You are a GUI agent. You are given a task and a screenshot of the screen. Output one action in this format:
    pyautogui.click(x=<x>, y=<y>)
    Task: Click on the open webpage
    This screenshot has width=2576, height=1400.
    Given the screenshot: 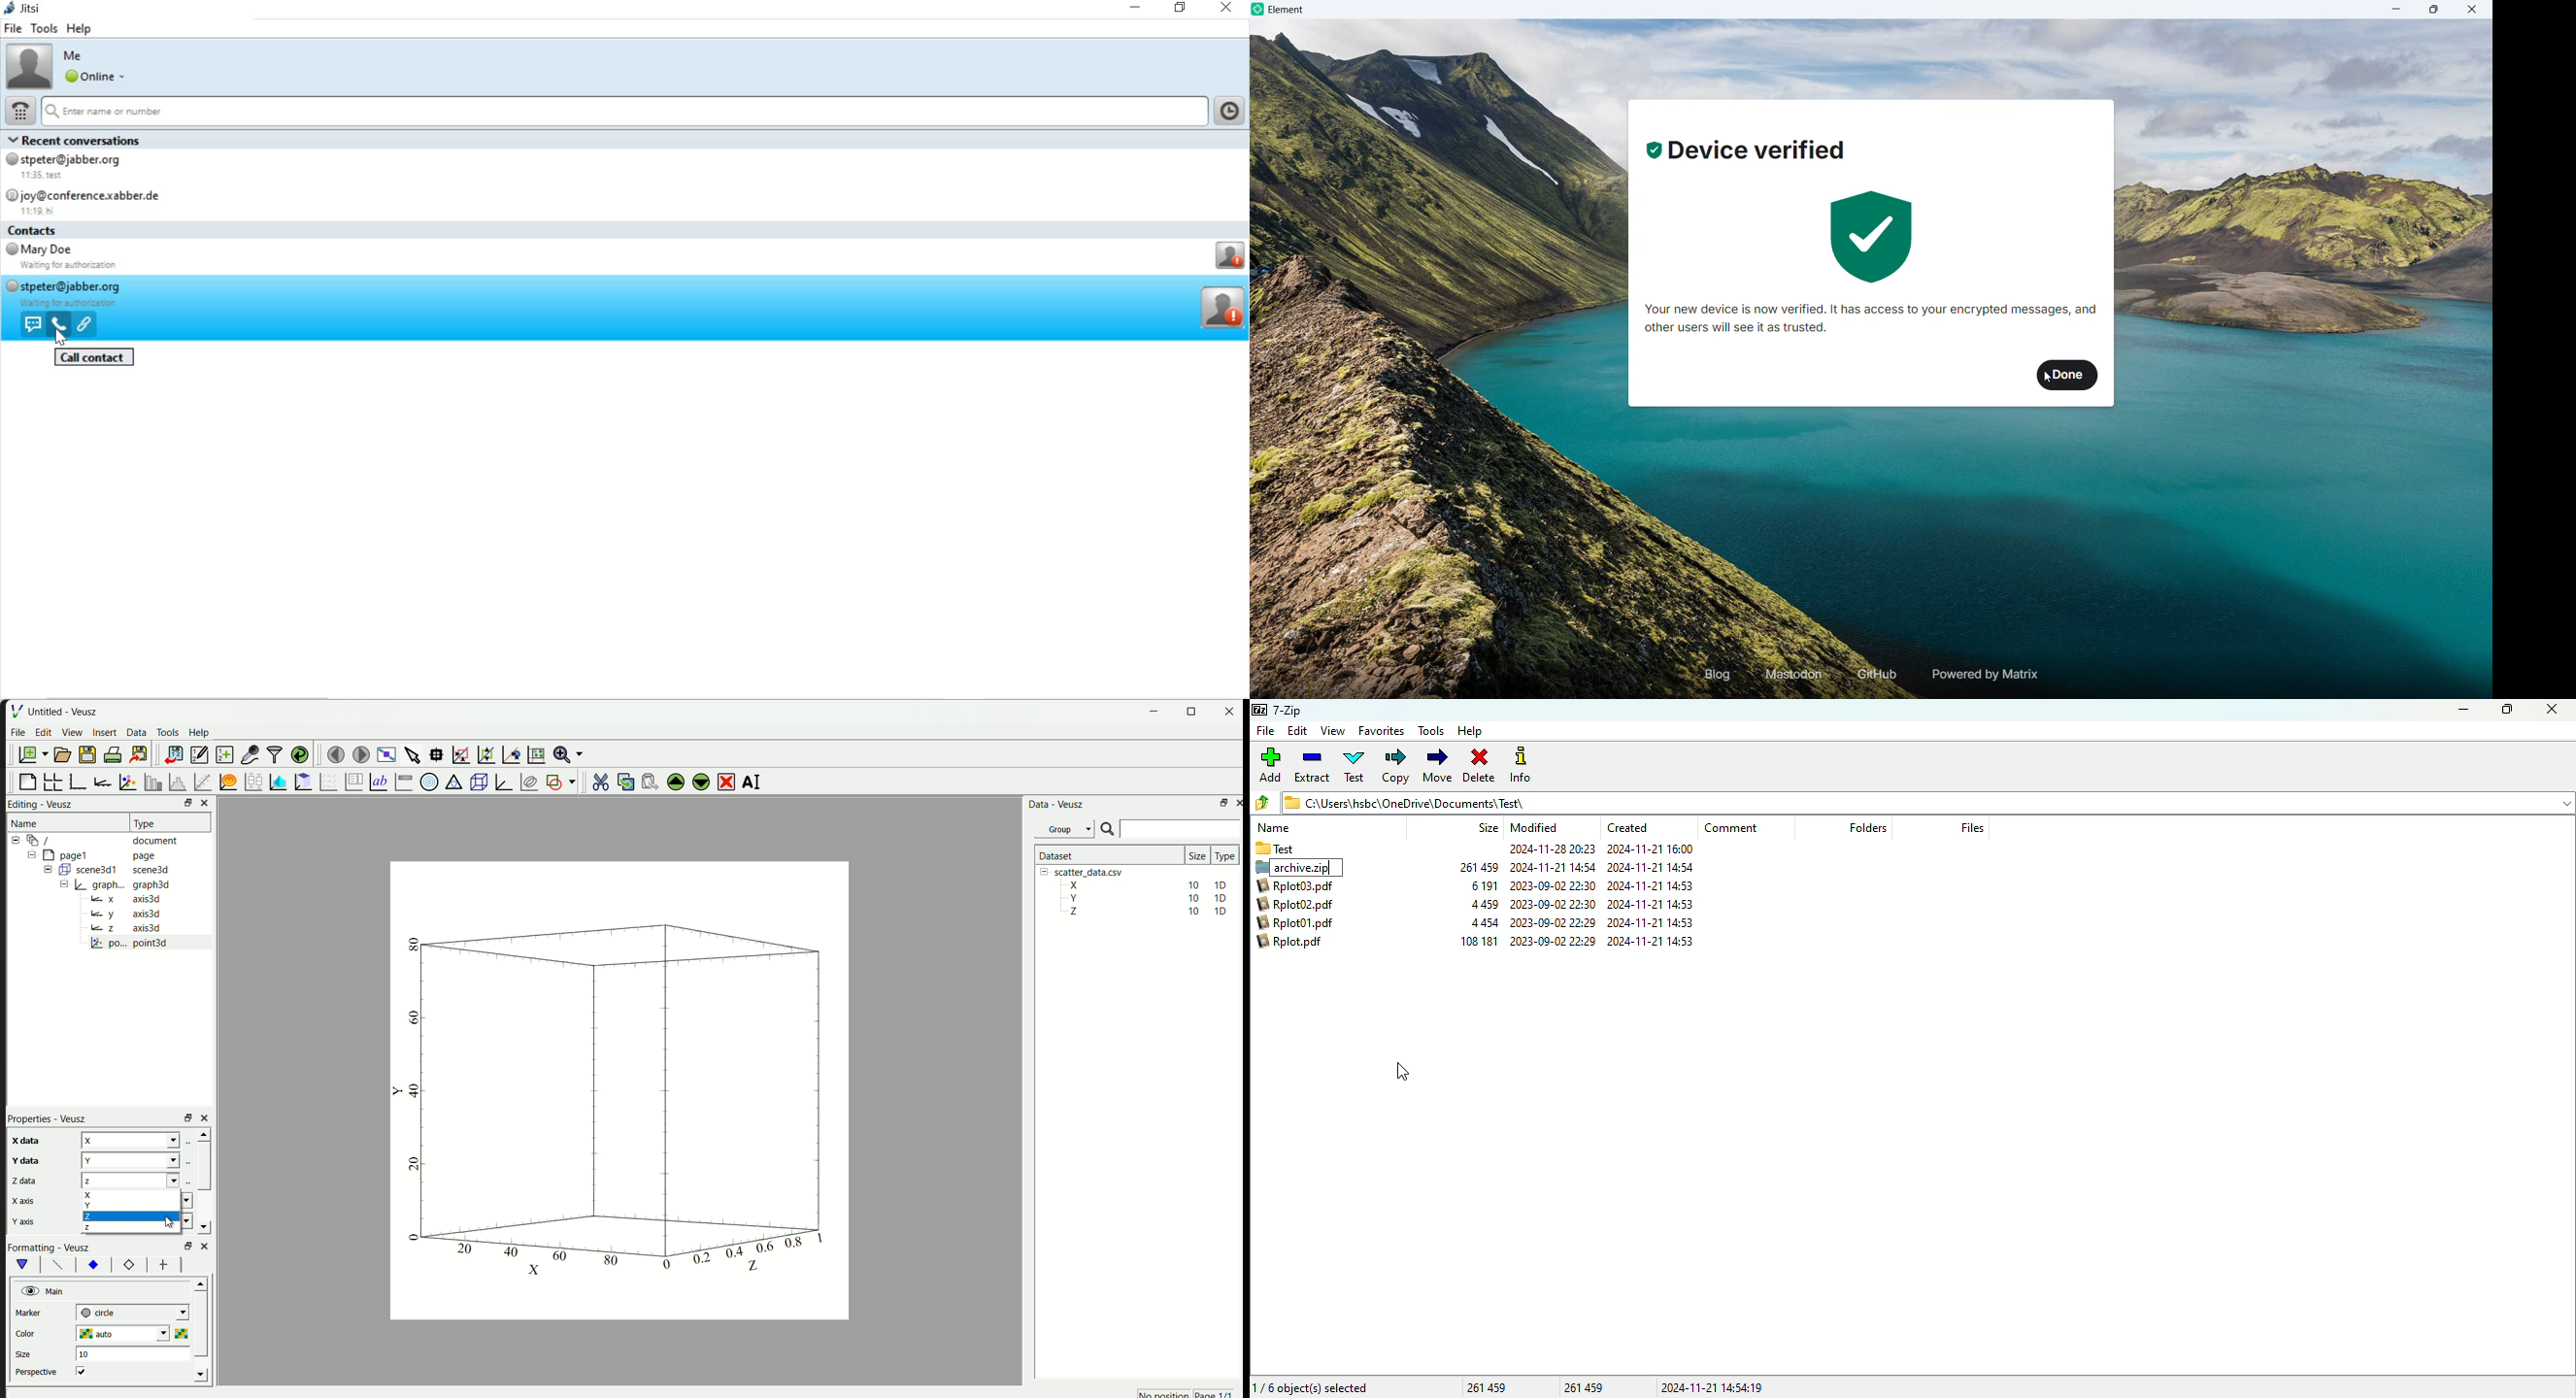 What is the action you would take?
    pyautogui.click(x=86, y=325)
    